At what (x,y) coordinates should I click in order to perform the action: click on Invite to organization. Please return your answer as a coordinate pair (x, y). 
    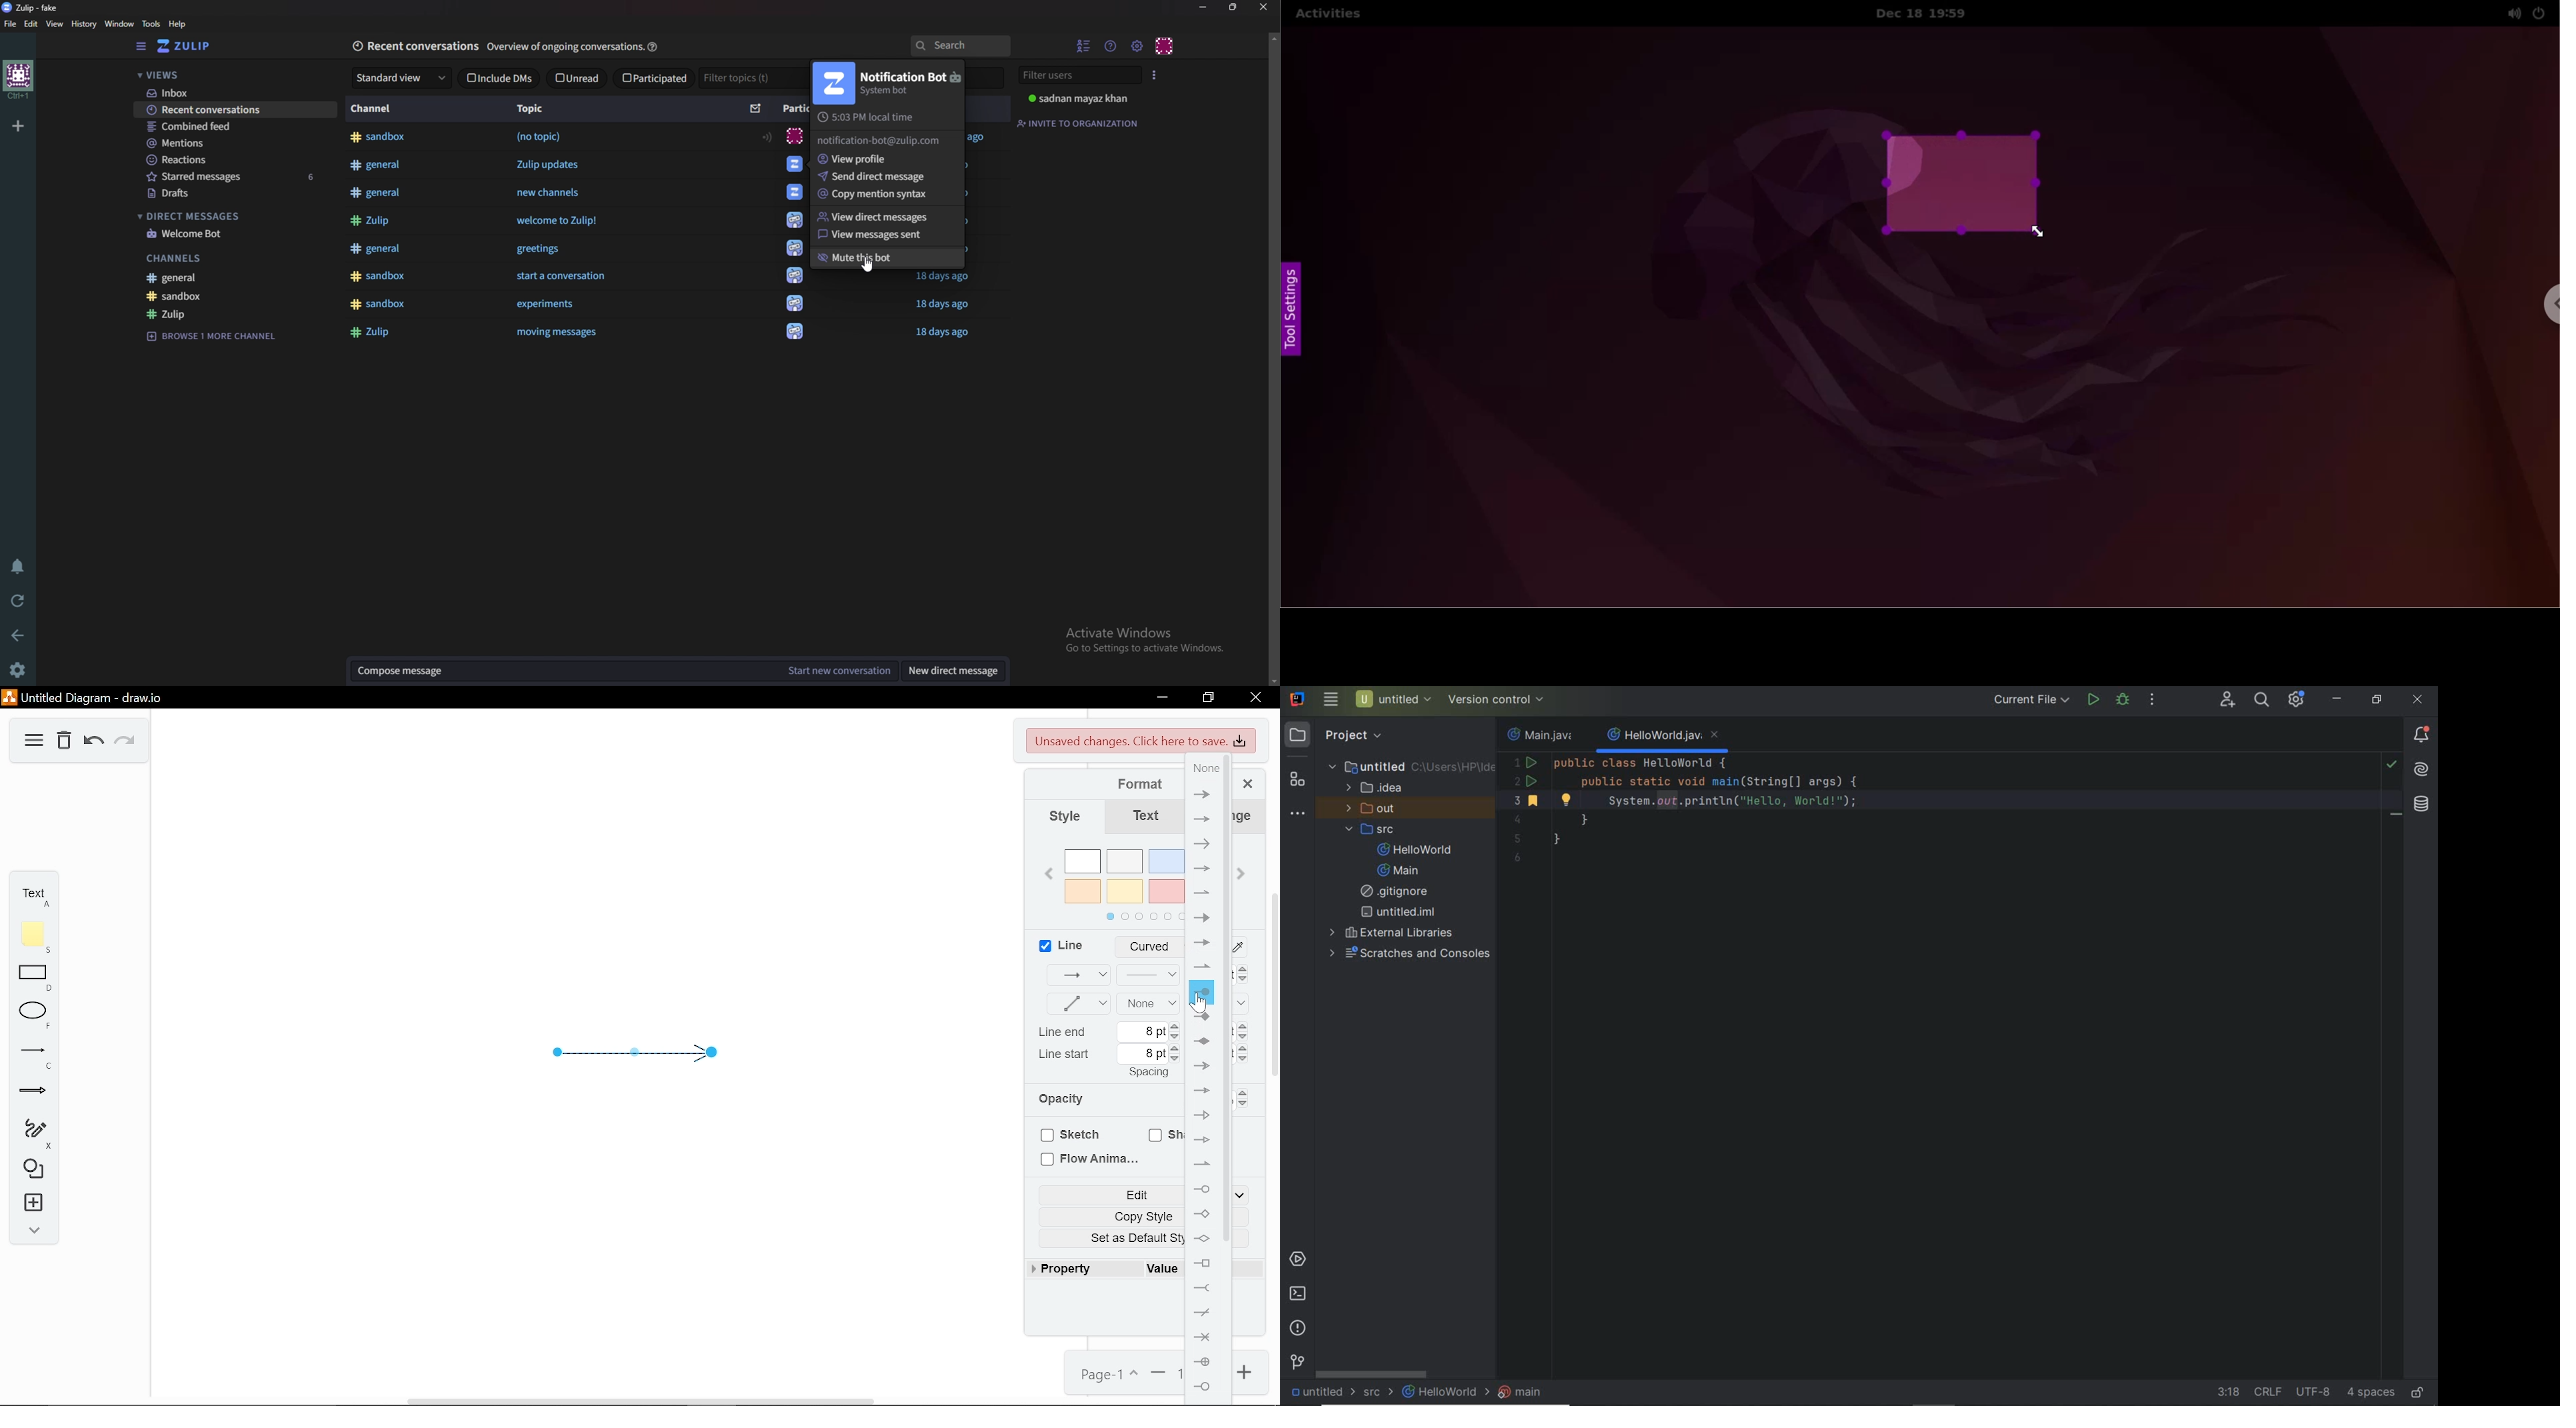
    Looking at the image, I should click on (1078, 124).